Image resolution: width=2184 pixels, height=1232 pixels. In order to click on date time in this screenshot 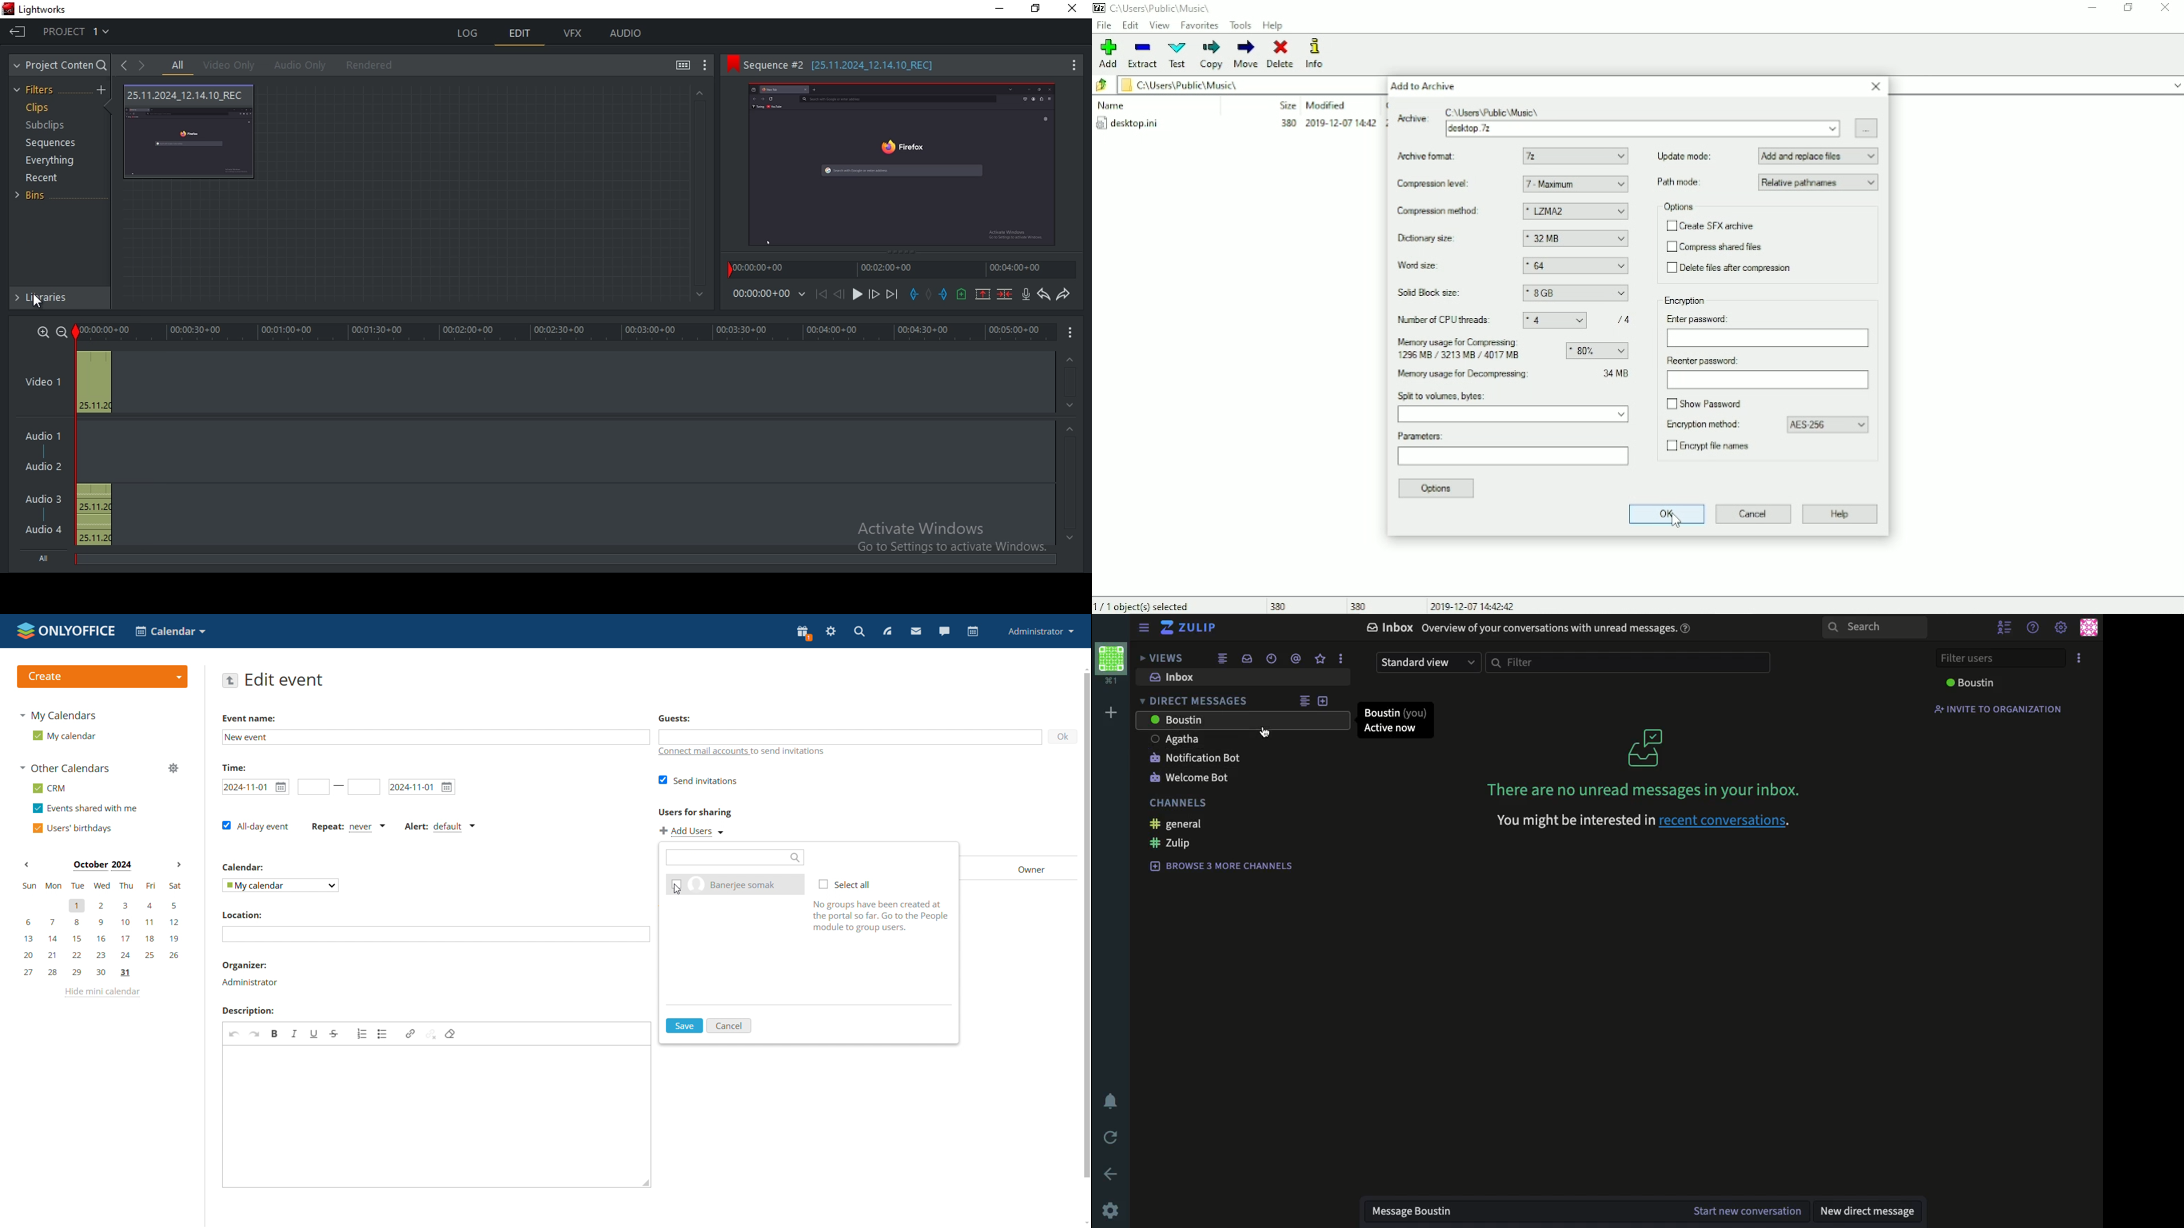, I will do `click(1273, 659)`.